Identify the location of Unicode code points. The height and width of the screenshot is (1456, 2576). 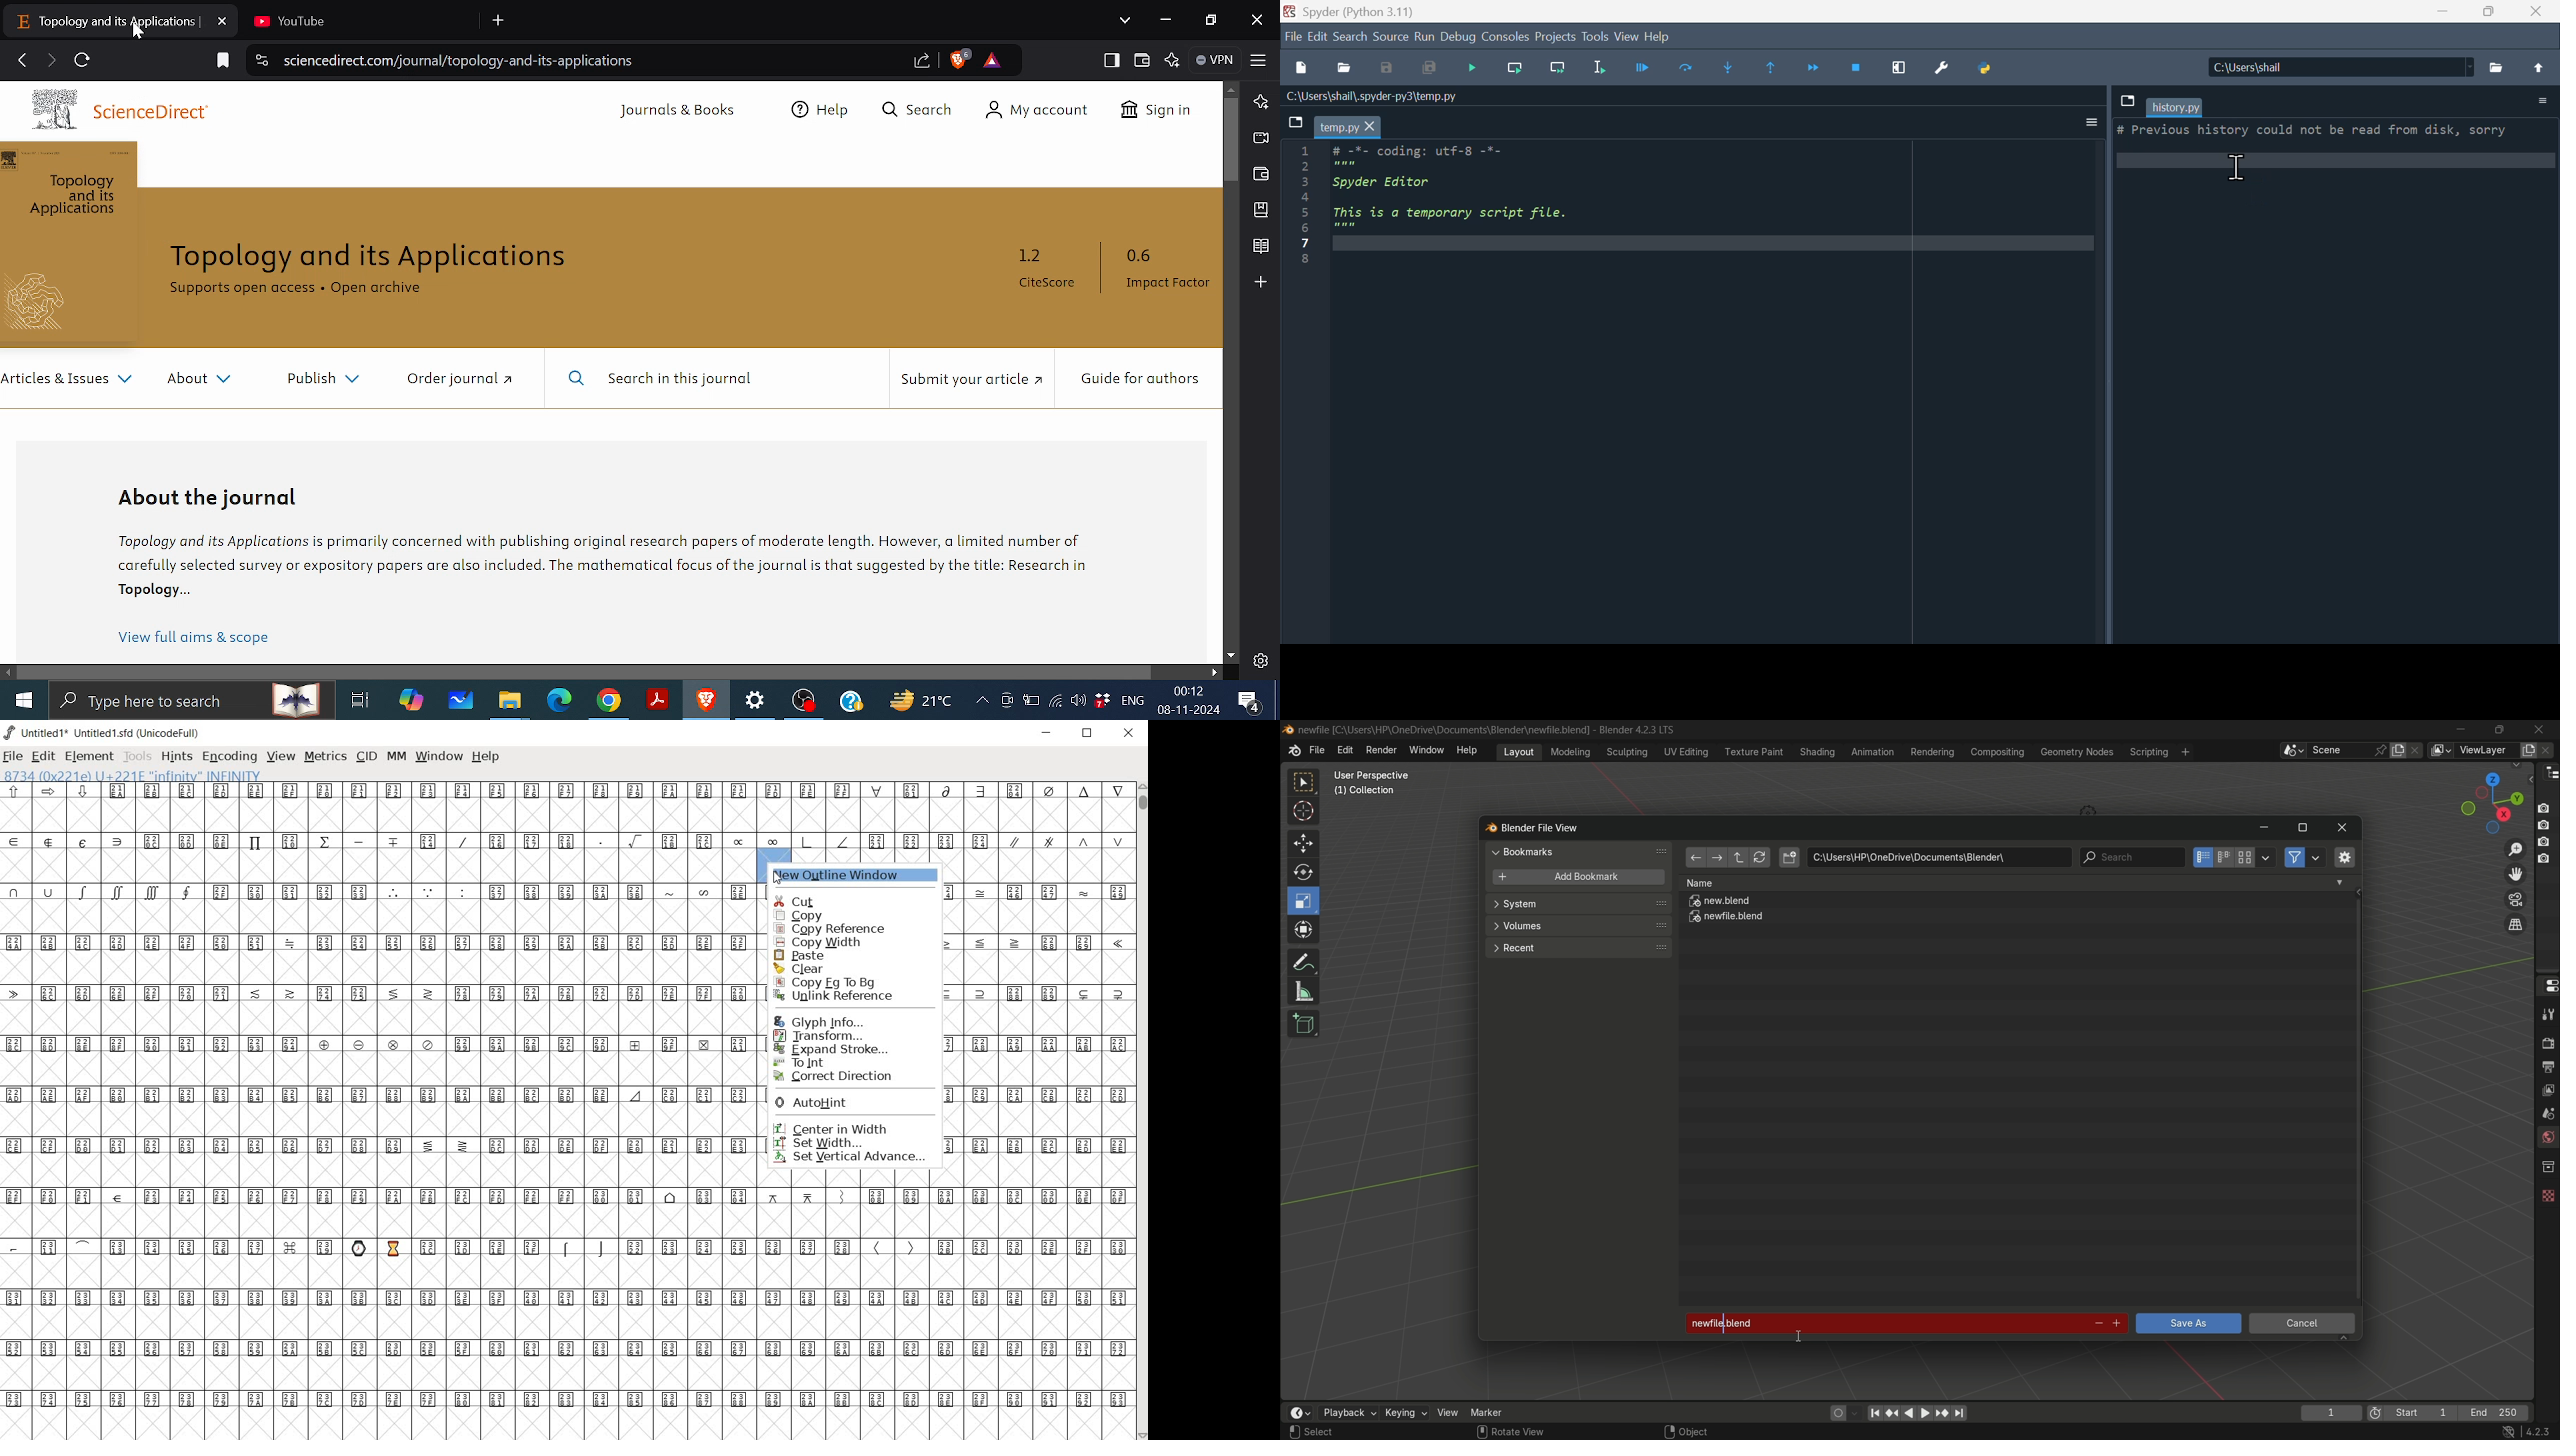
(1033, 893).